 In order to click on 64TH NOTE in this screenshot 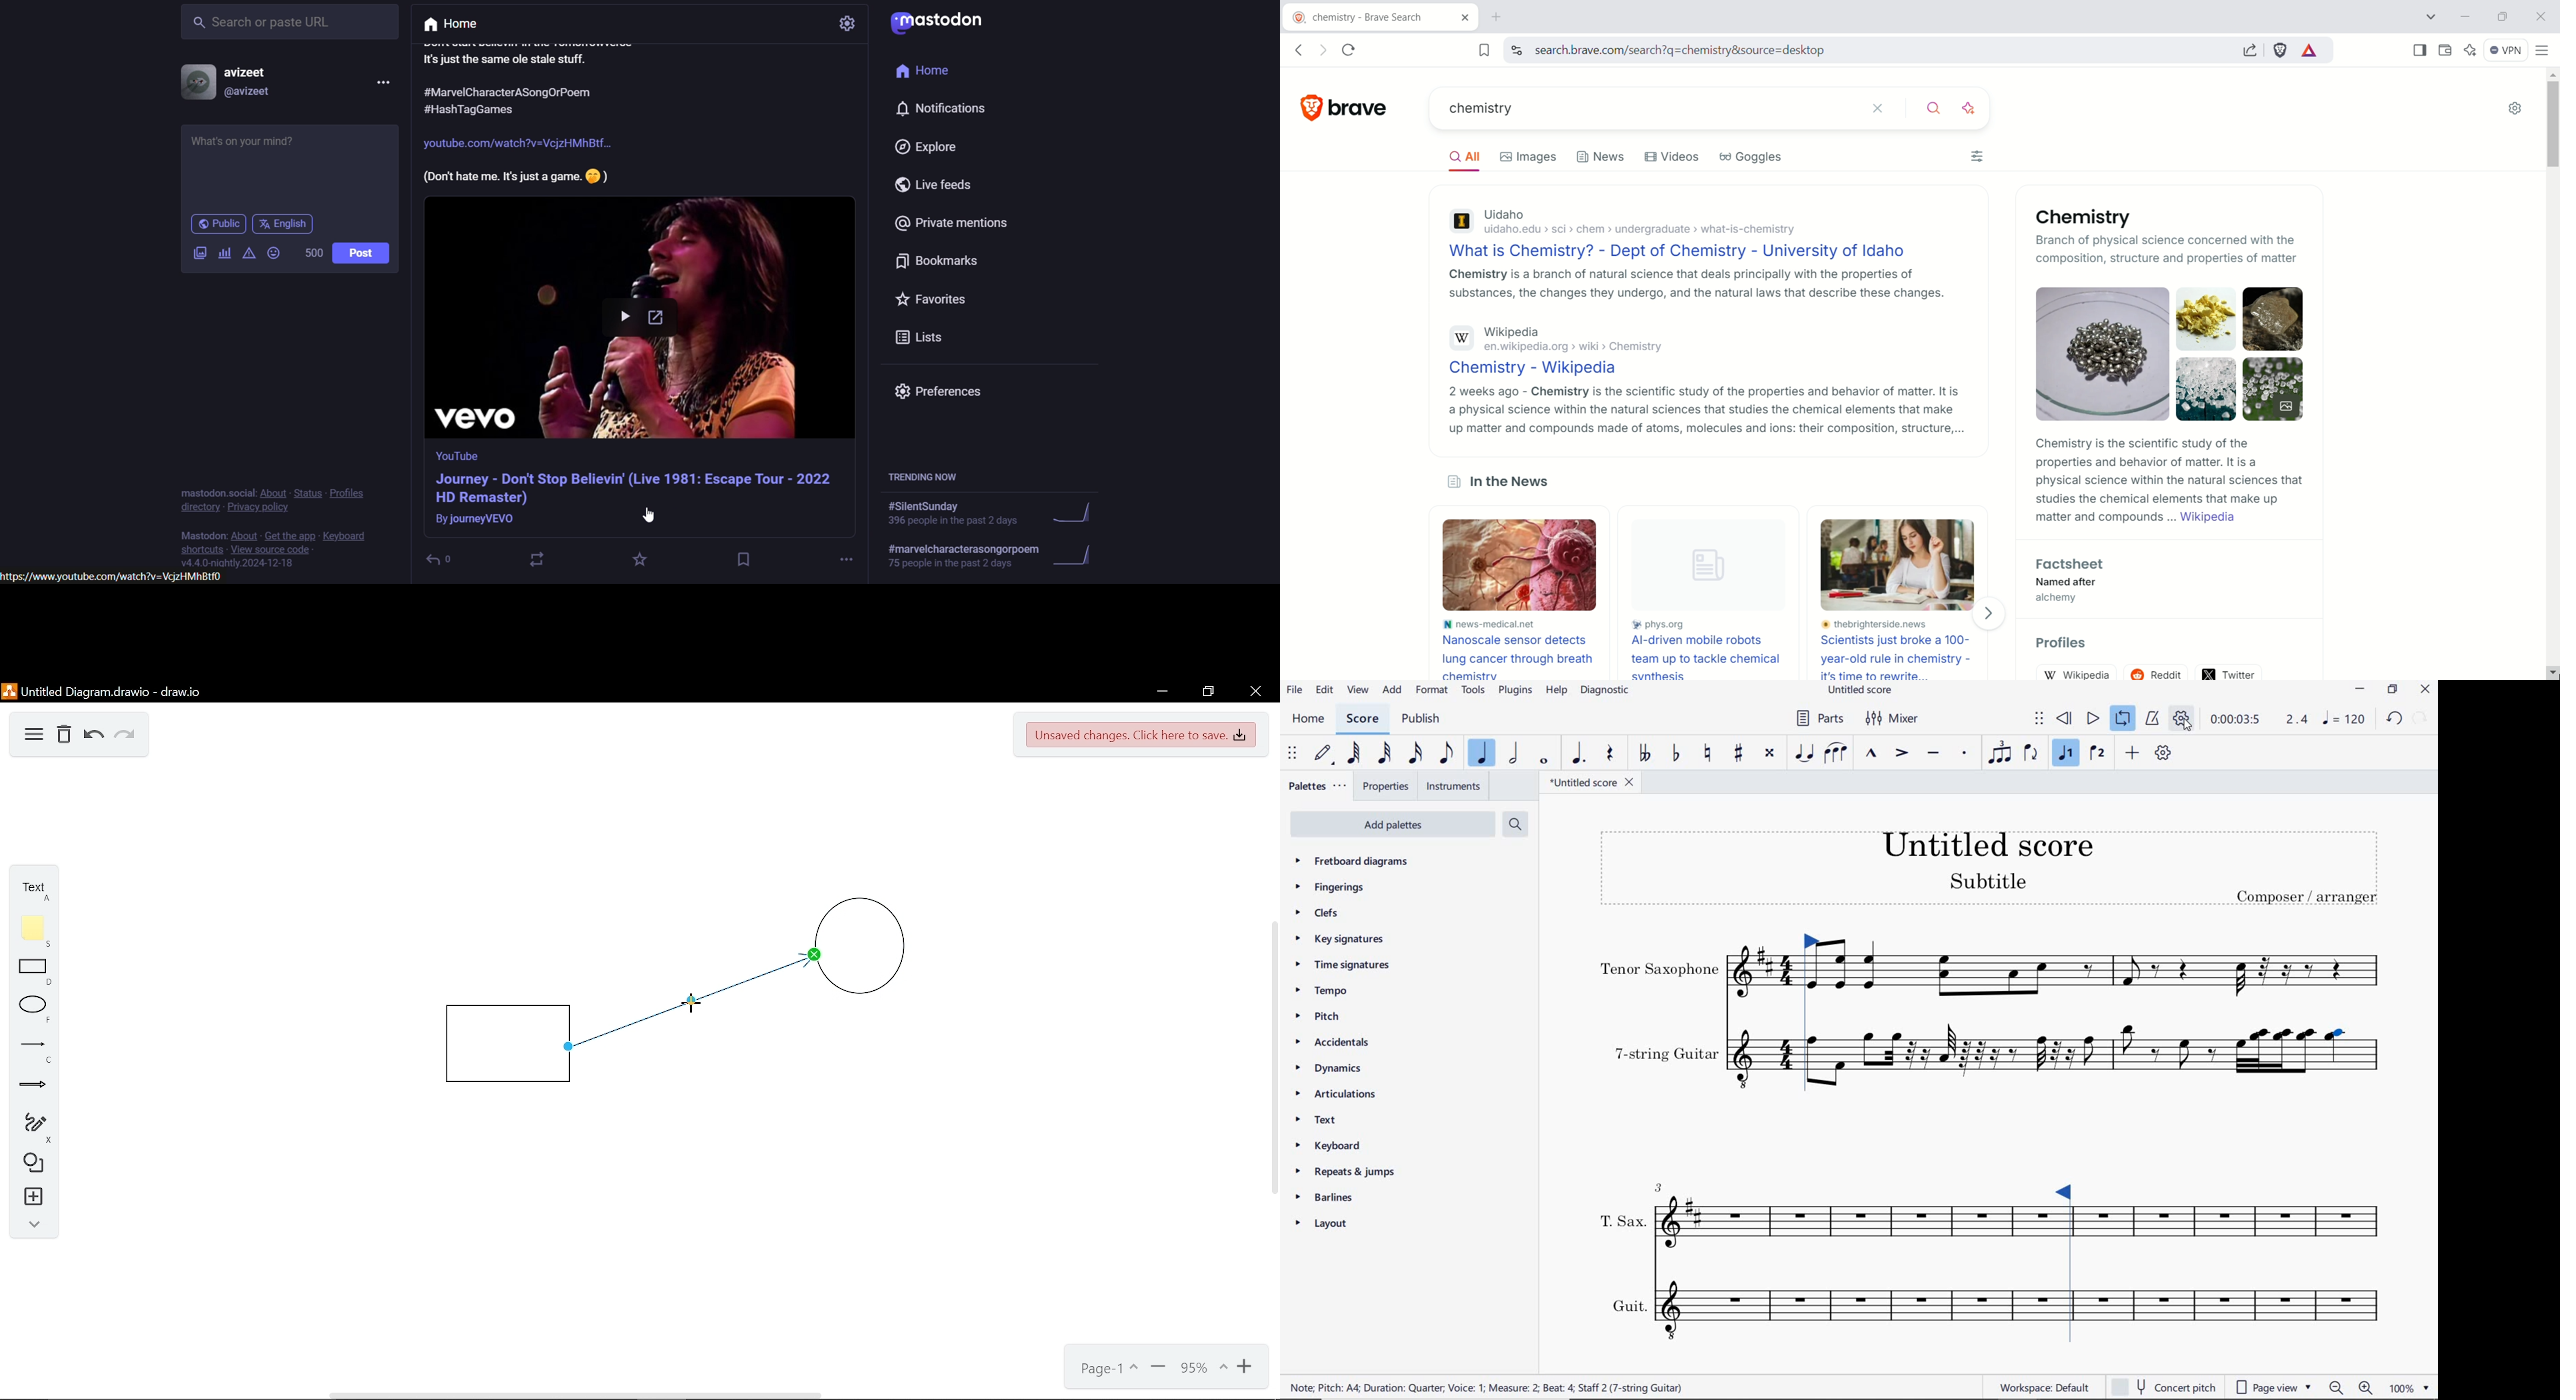, I will do `click(1353, 752)`.